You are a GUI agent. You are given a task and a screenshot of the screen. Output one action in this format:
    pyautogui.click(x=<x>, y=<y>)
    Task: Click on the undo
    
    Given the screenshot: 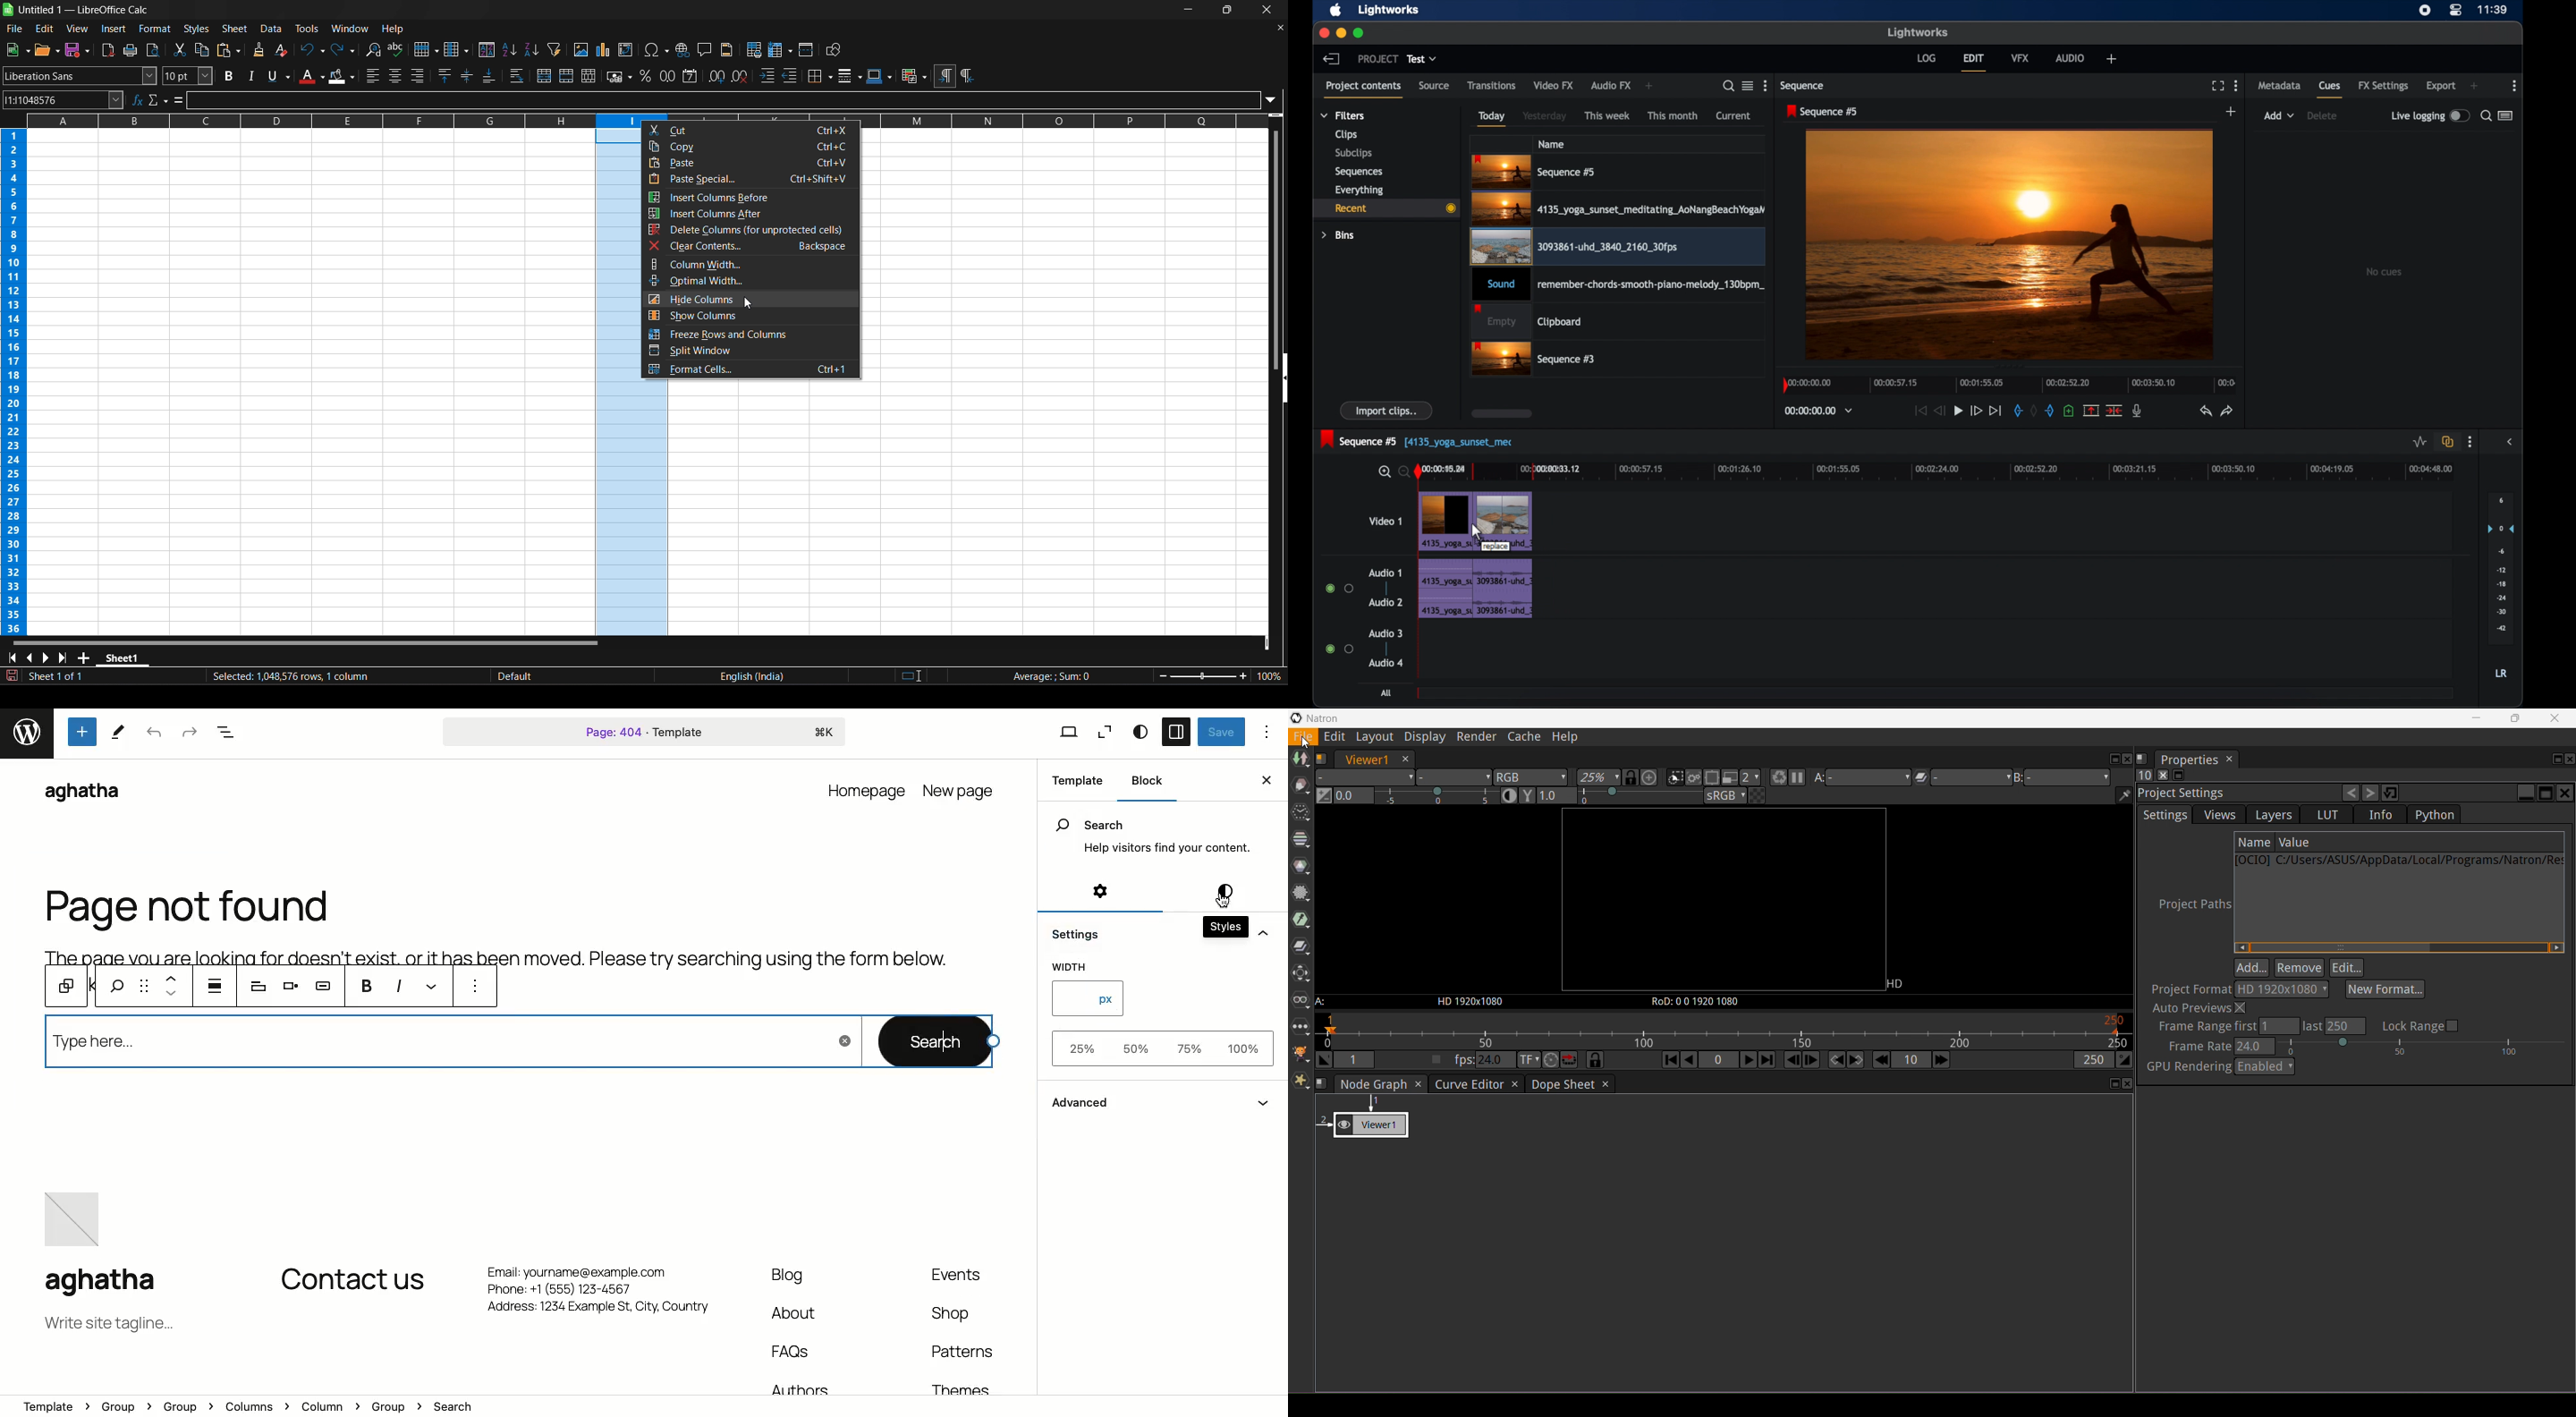 What is the action you would take?
    pyautogui.click(x=312, y=50)
    